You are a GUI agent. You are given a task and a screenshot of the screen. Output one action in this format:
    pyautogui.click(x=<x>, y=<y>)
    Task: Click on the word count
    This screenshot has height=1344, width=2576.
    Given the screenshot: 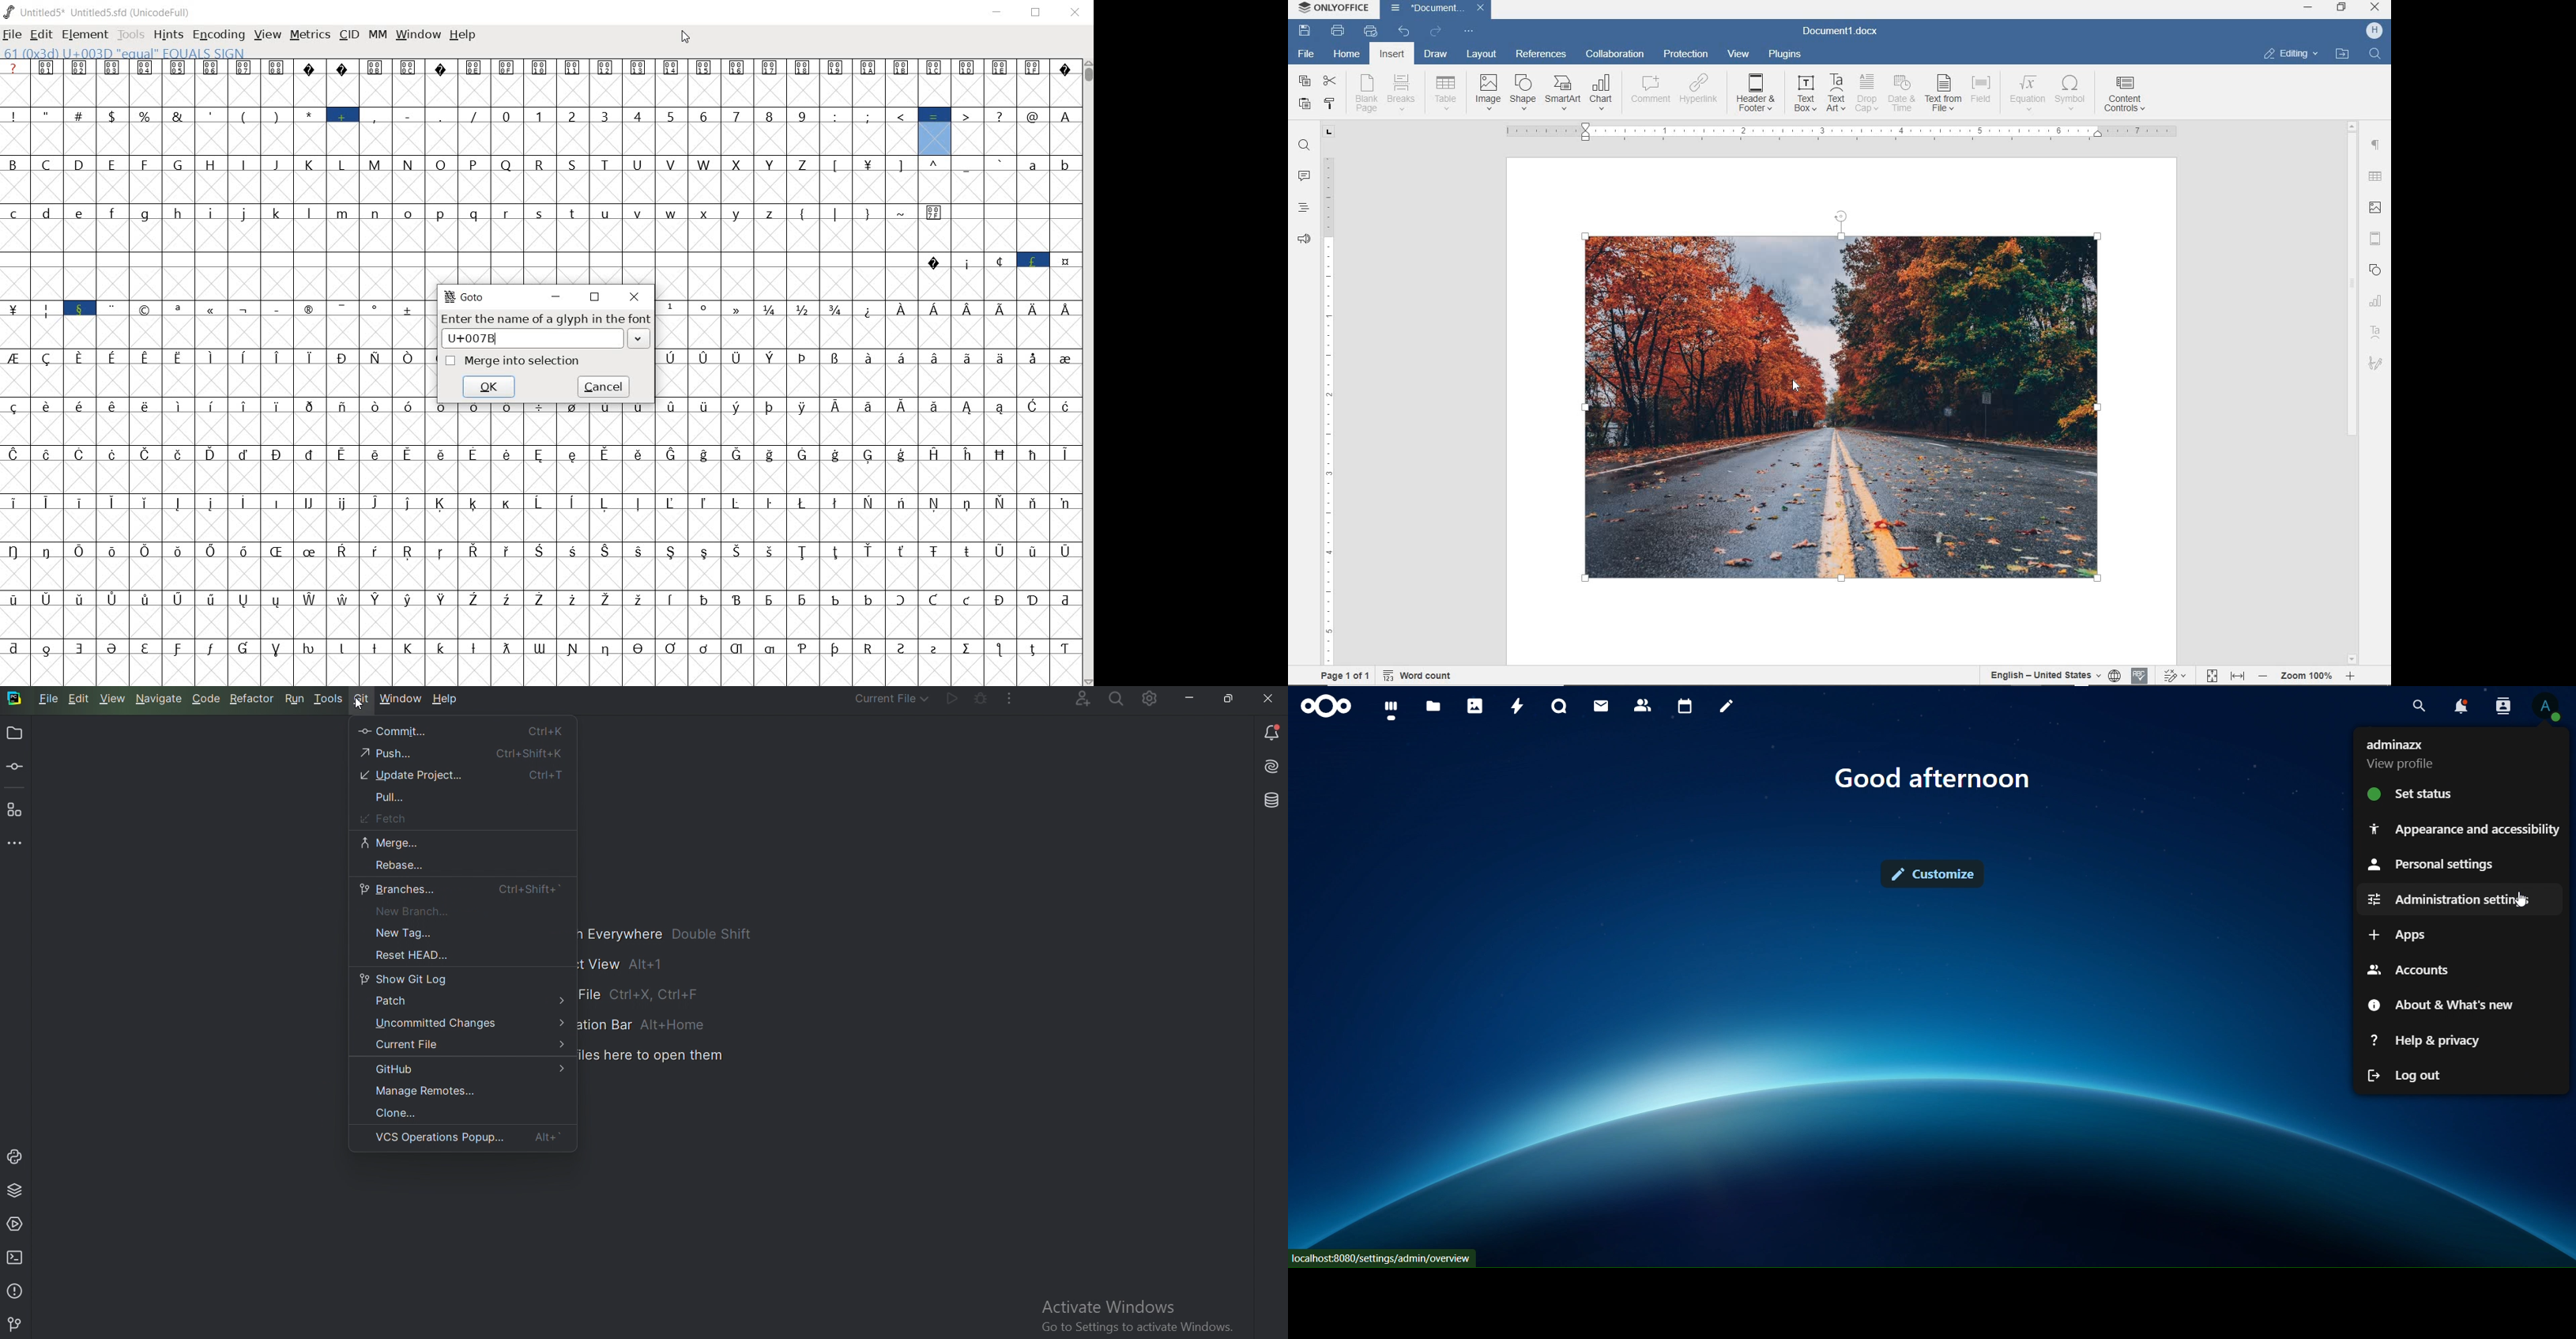 What is the action you would take?
    pyautogui.click(x=1421, y=676)
    